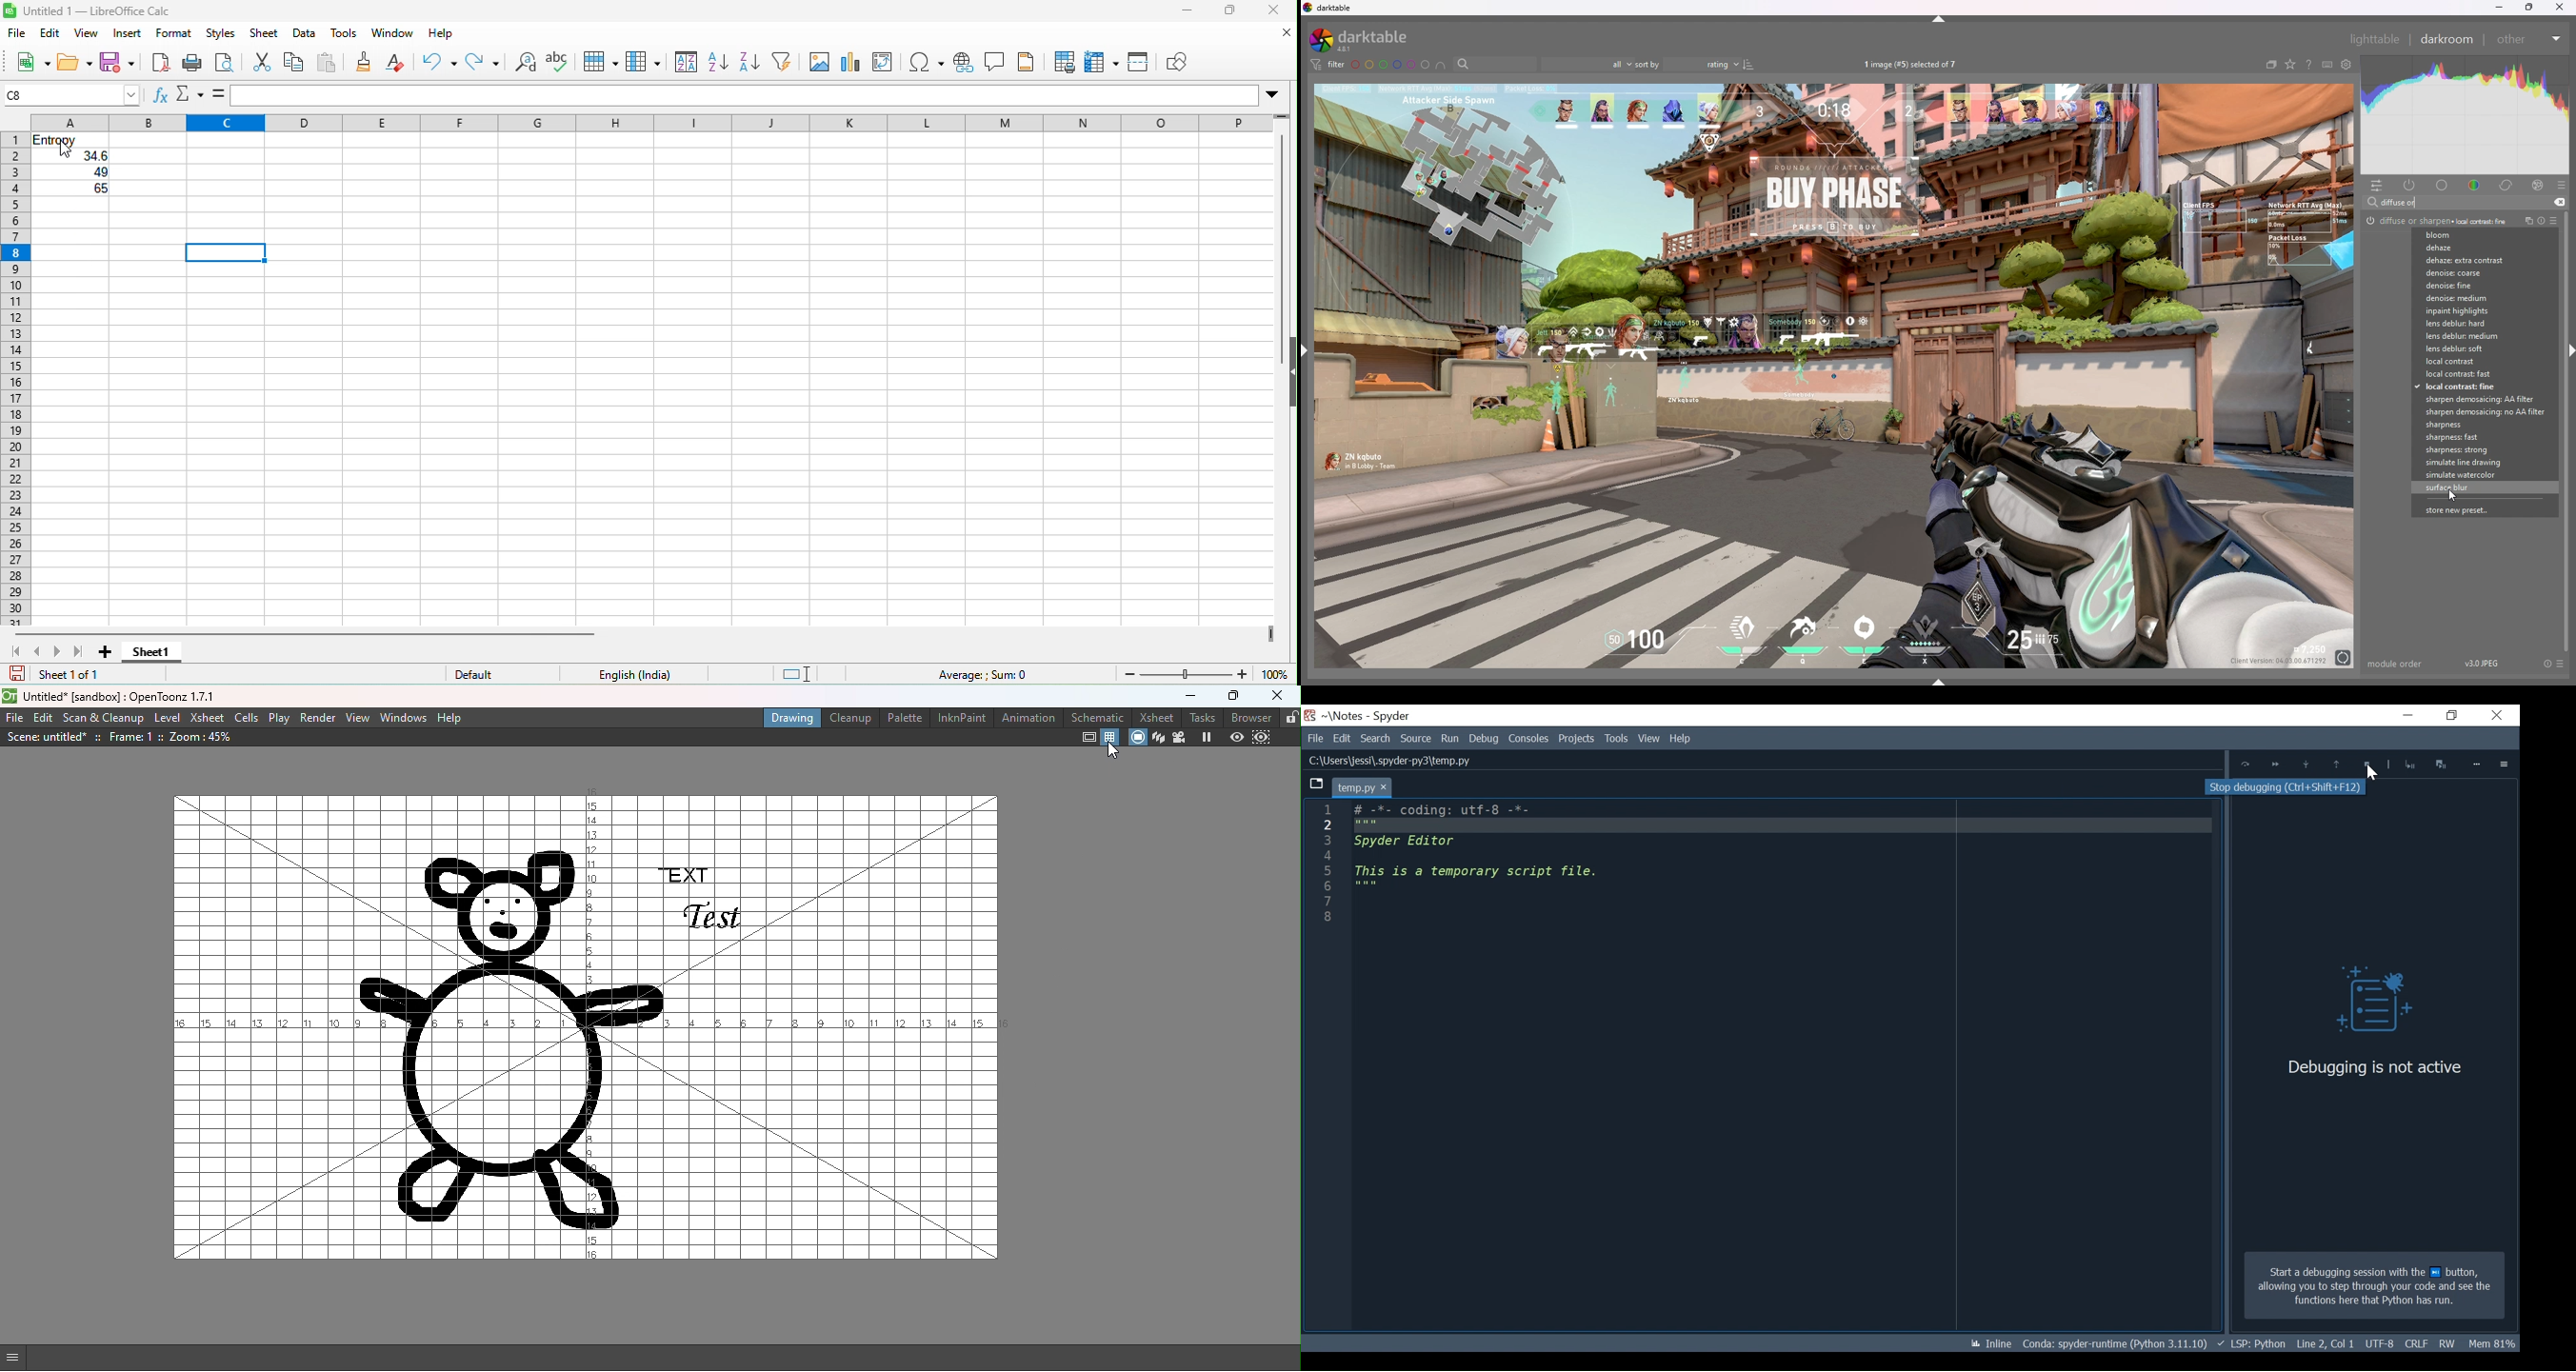 The image size is (2576, 1372). I want to click on hyperlink, so click(965, 65).